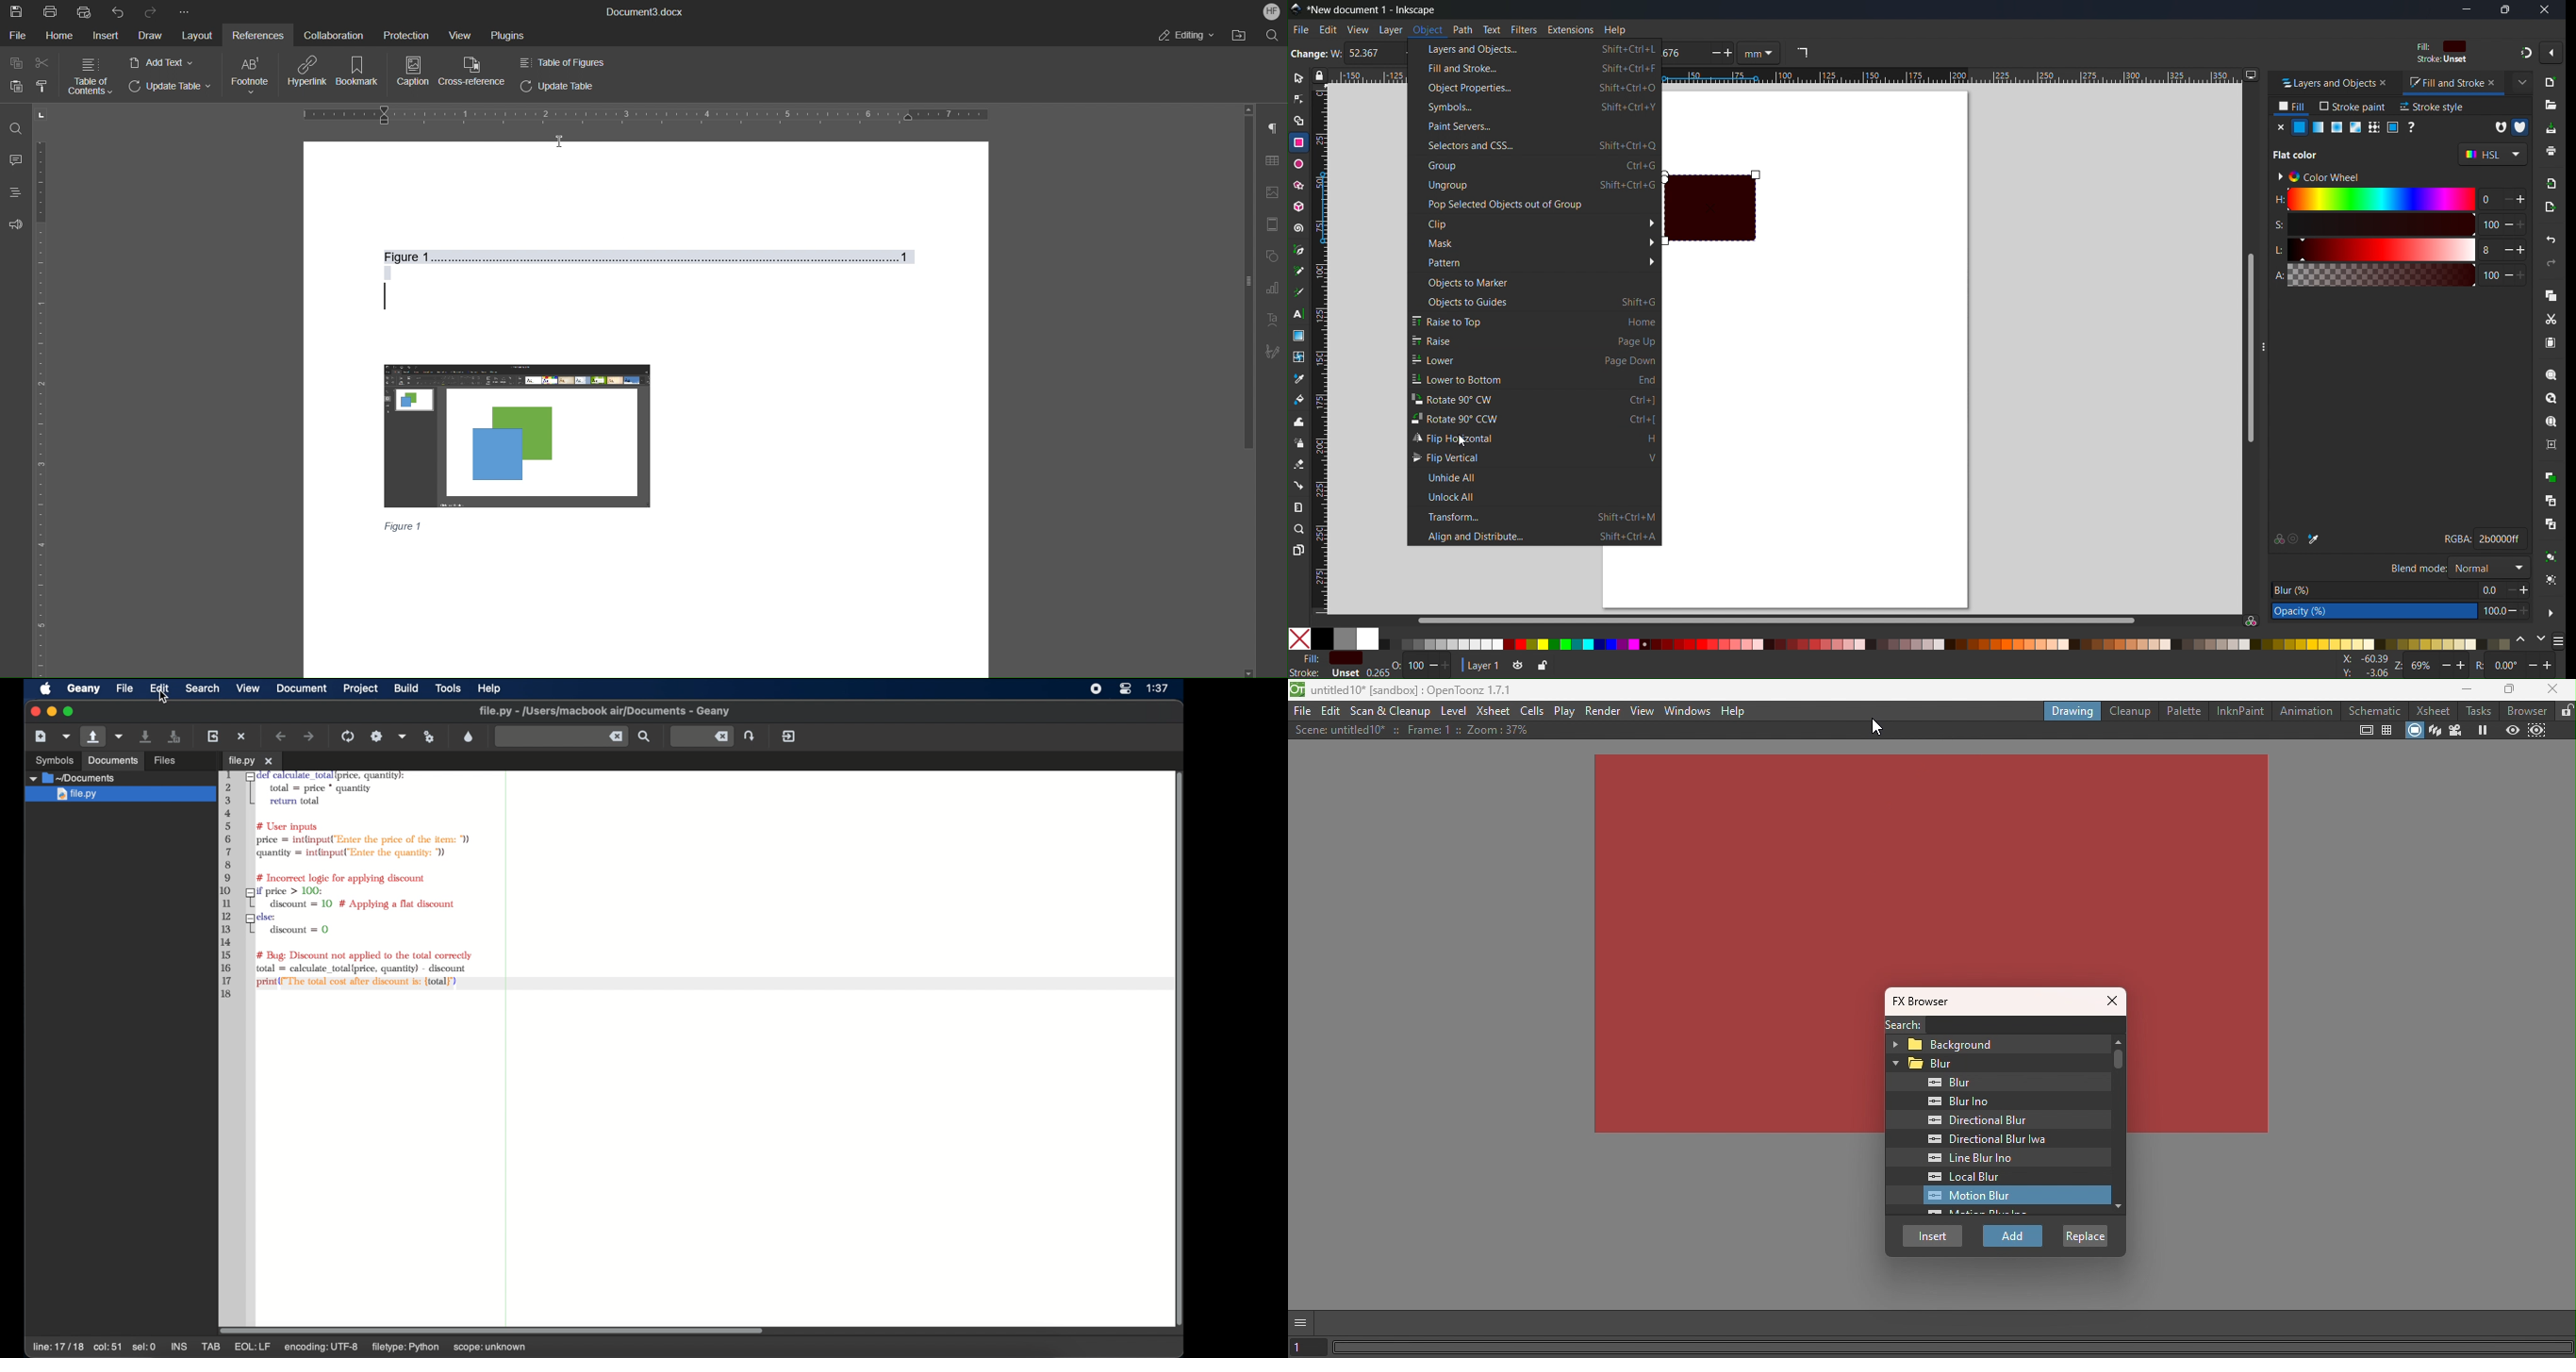 The height and width of the screenshot is (1372, 2576). What do you see at coordinates (1535, 48) in the screenshot?
I see `Layers and Objects` at bounding box center [1535, 48].